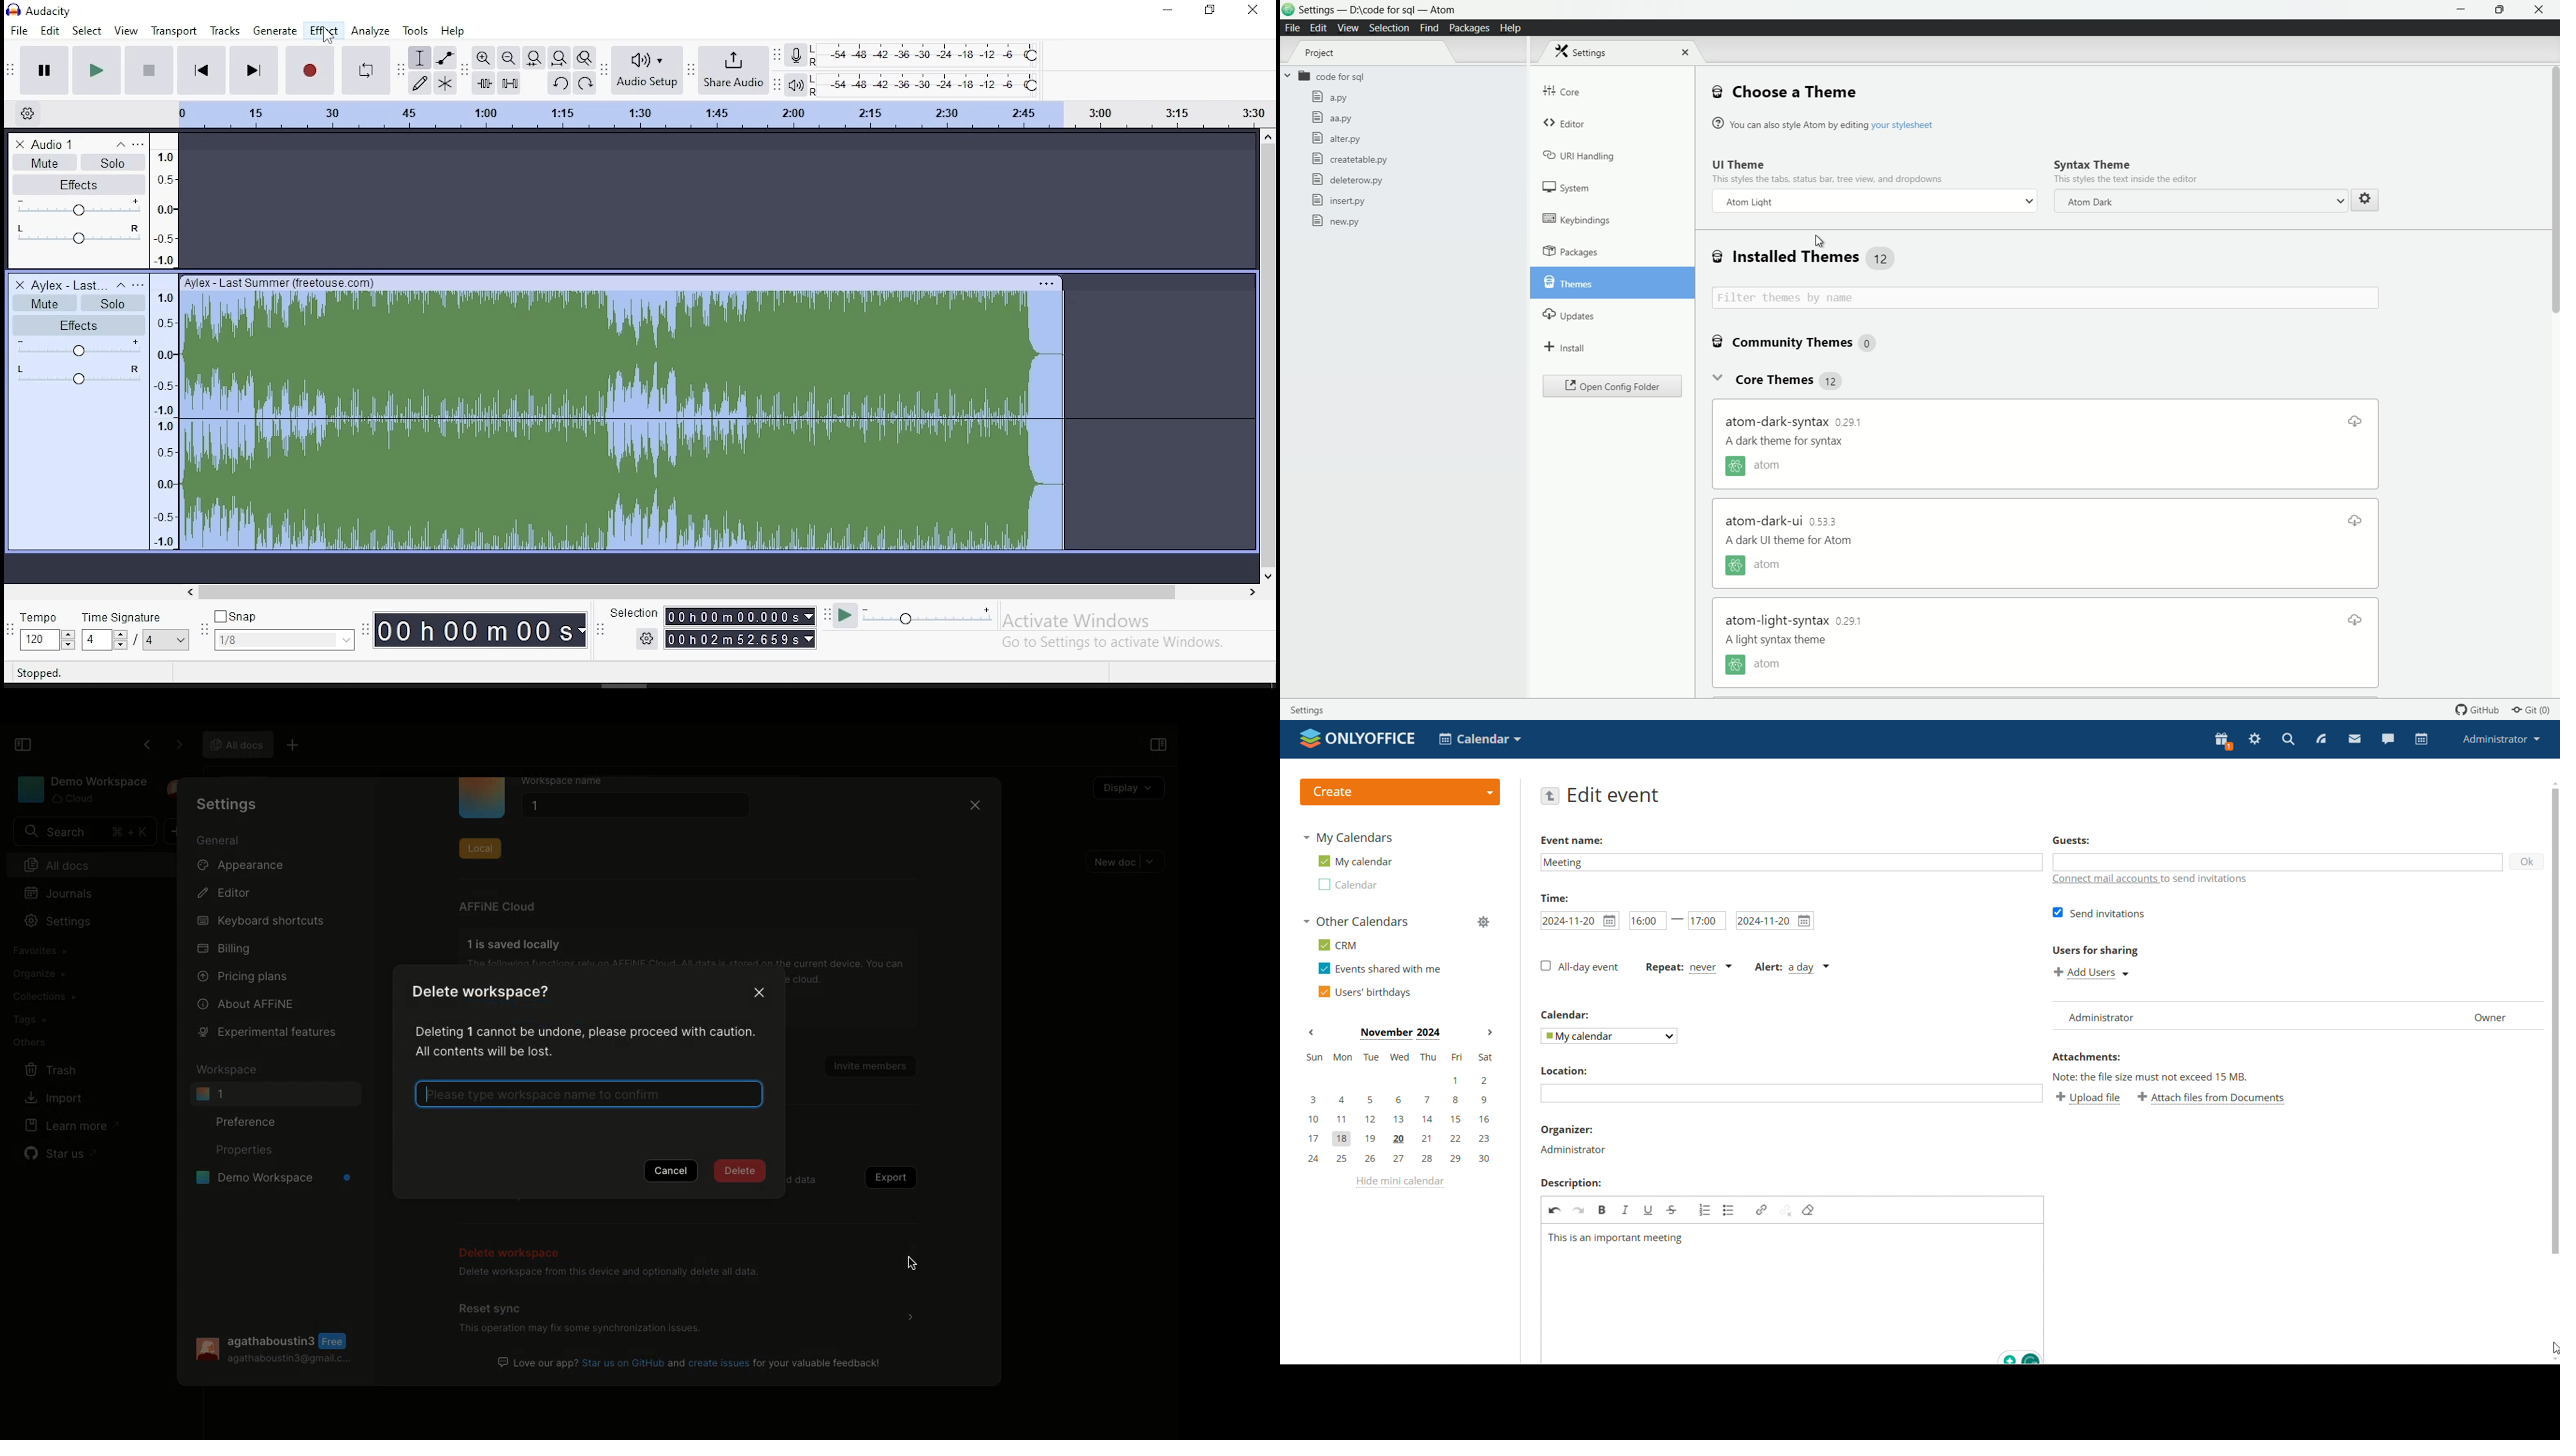 The image size is (2576, 1456). Describe the element at coordinates (29, 1019) in the screenshot. I see `Tags` at that location.